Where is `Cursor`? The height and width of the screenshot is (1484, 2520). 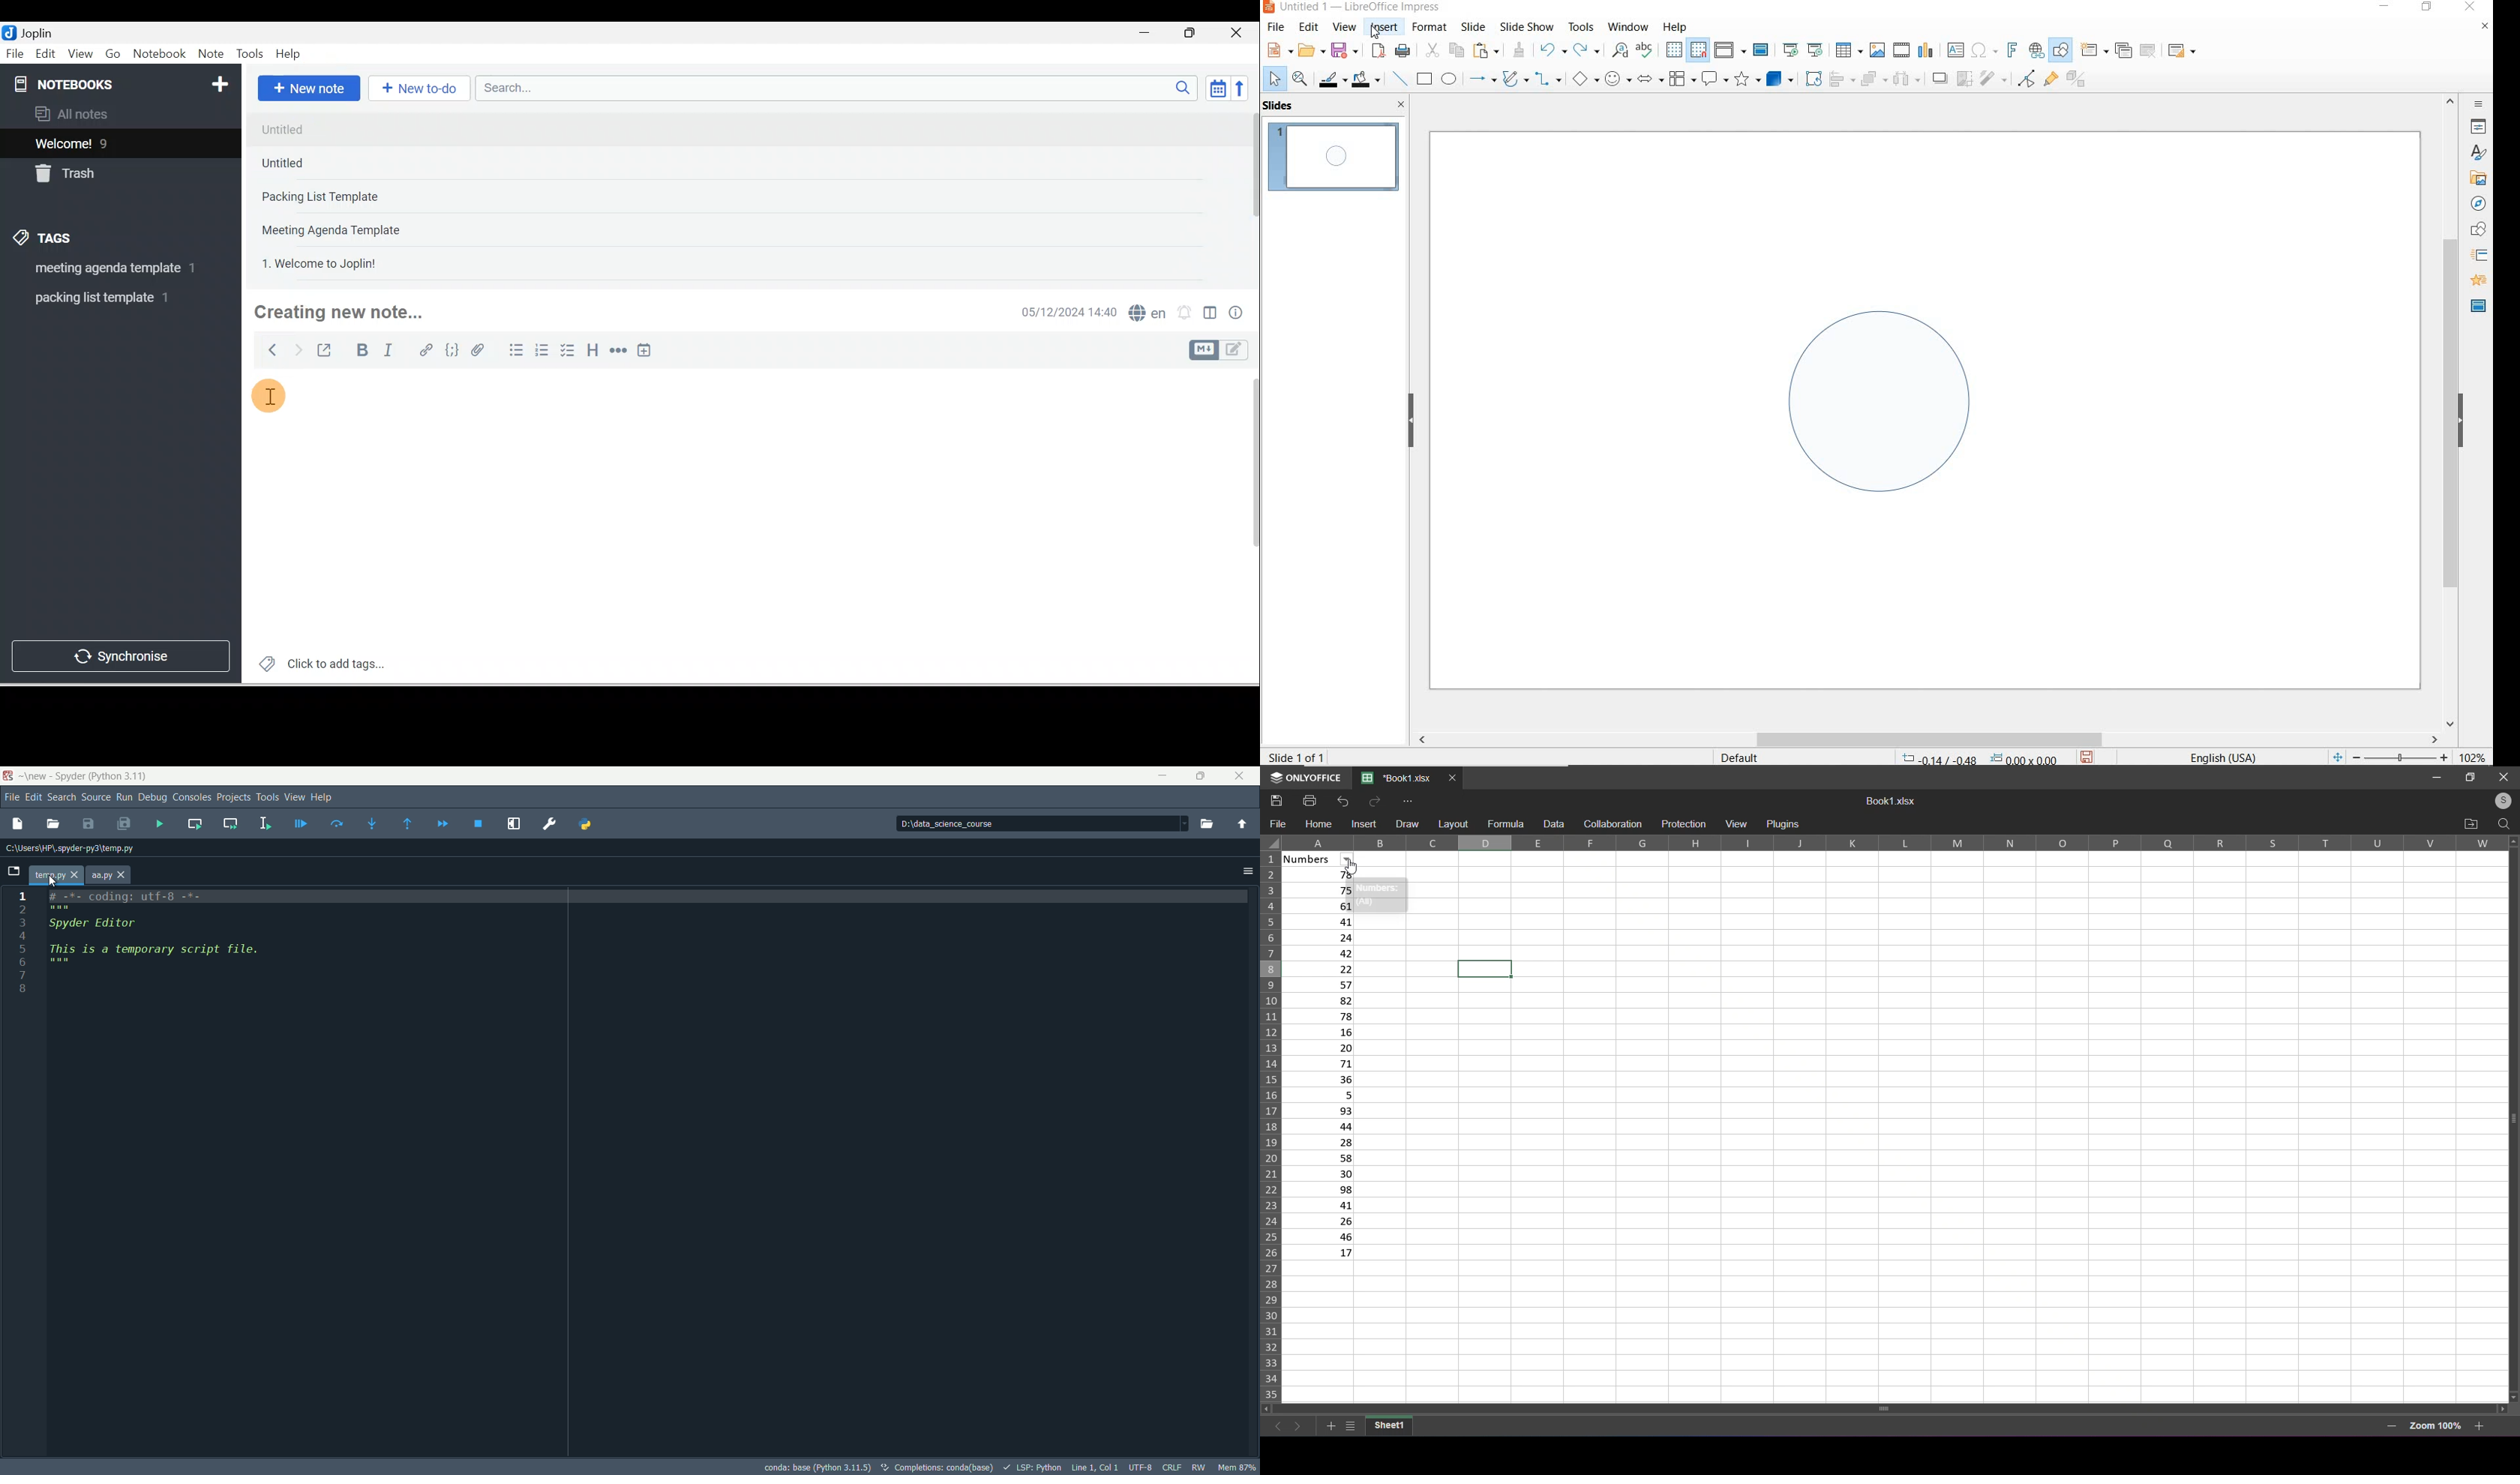
Cursor is located at coordinates (1376, 32).